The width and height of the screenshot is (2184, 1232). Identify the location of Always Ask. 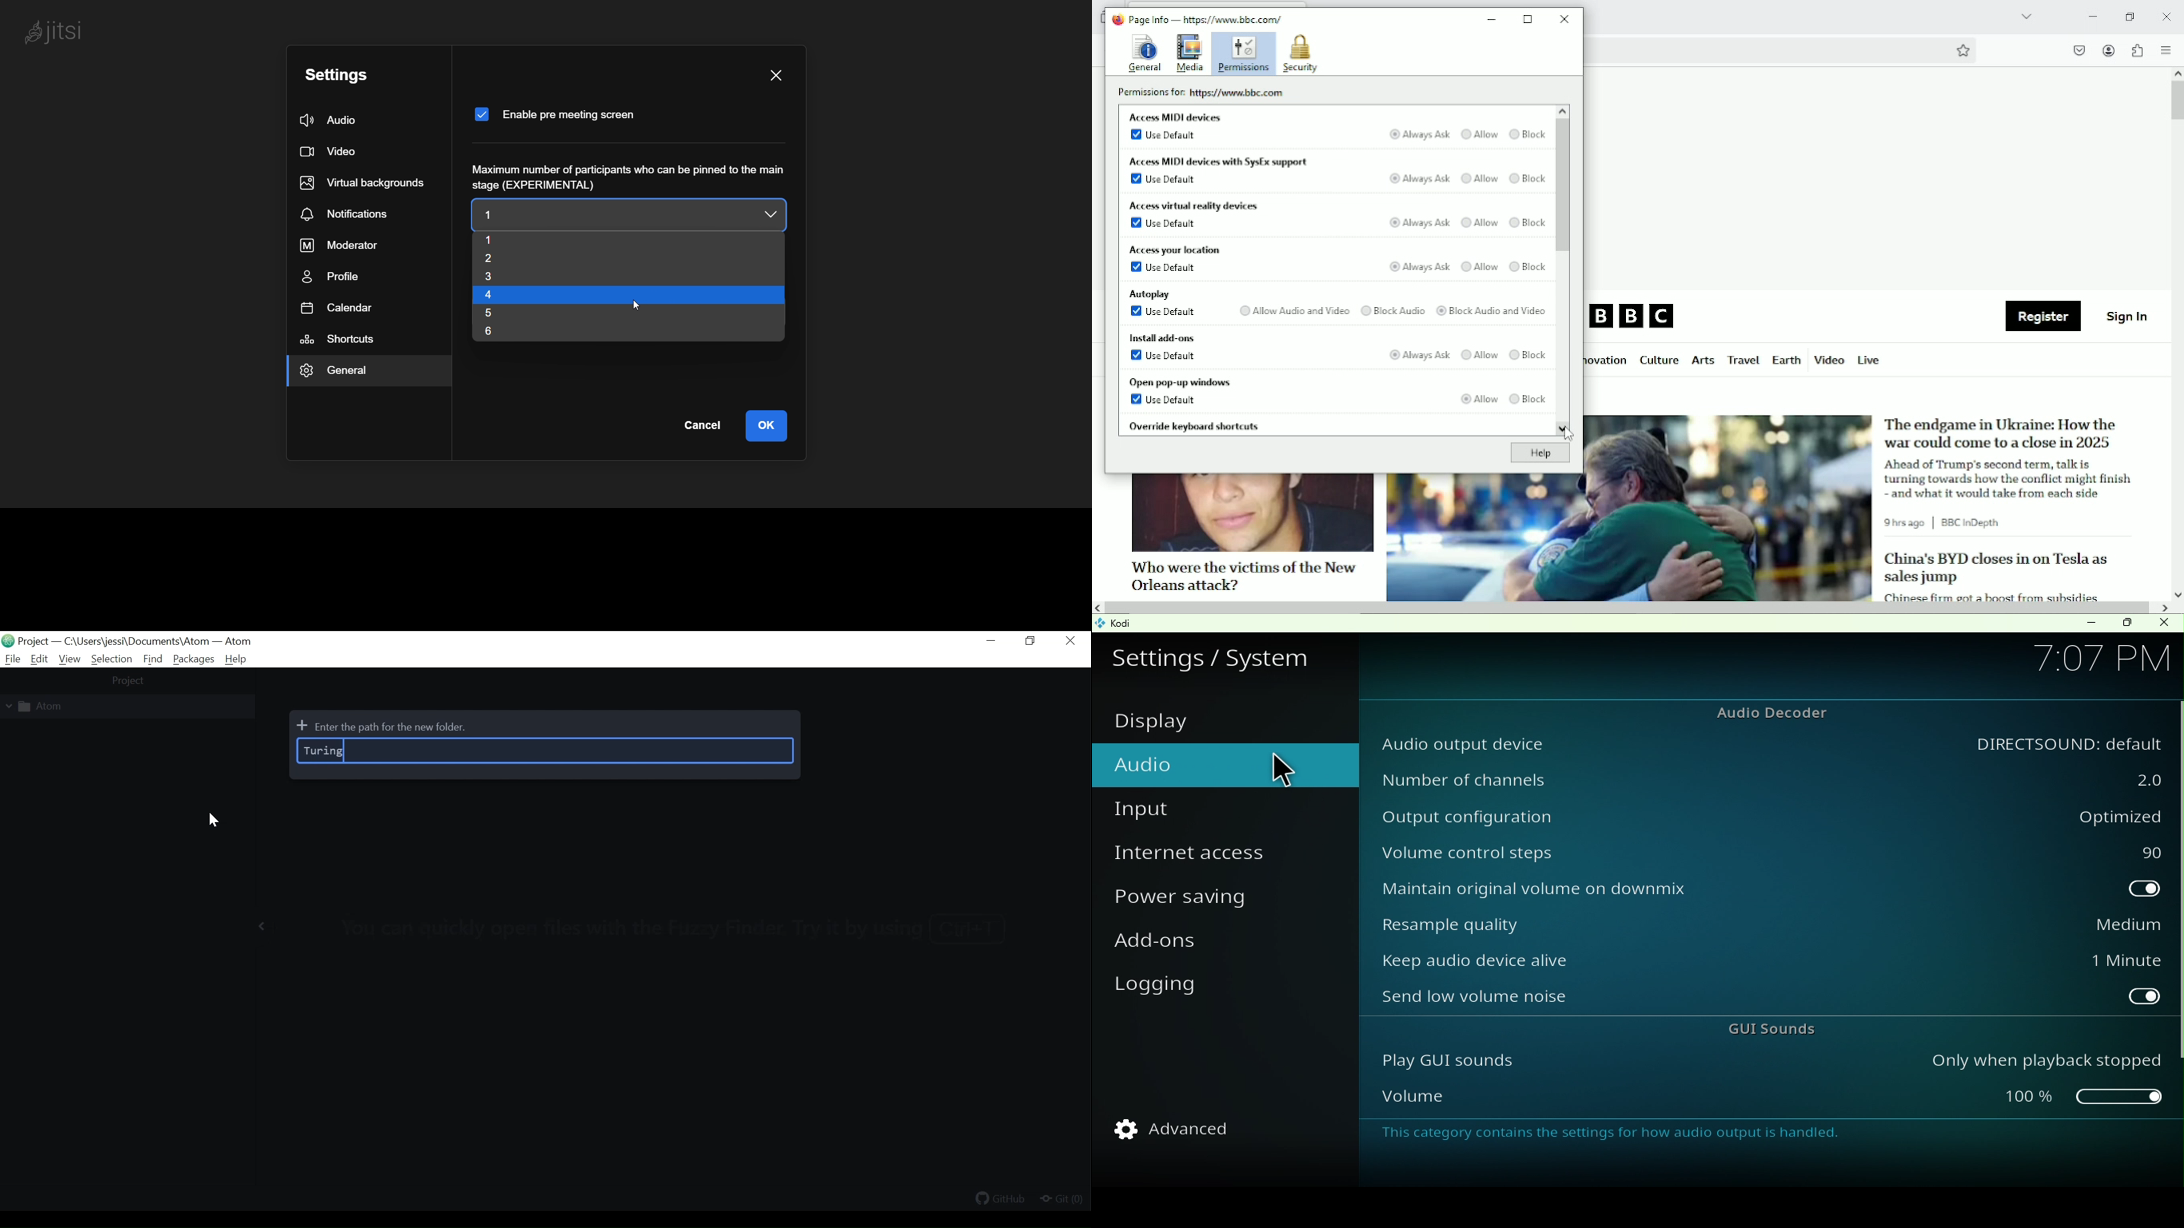
(1419, 268).